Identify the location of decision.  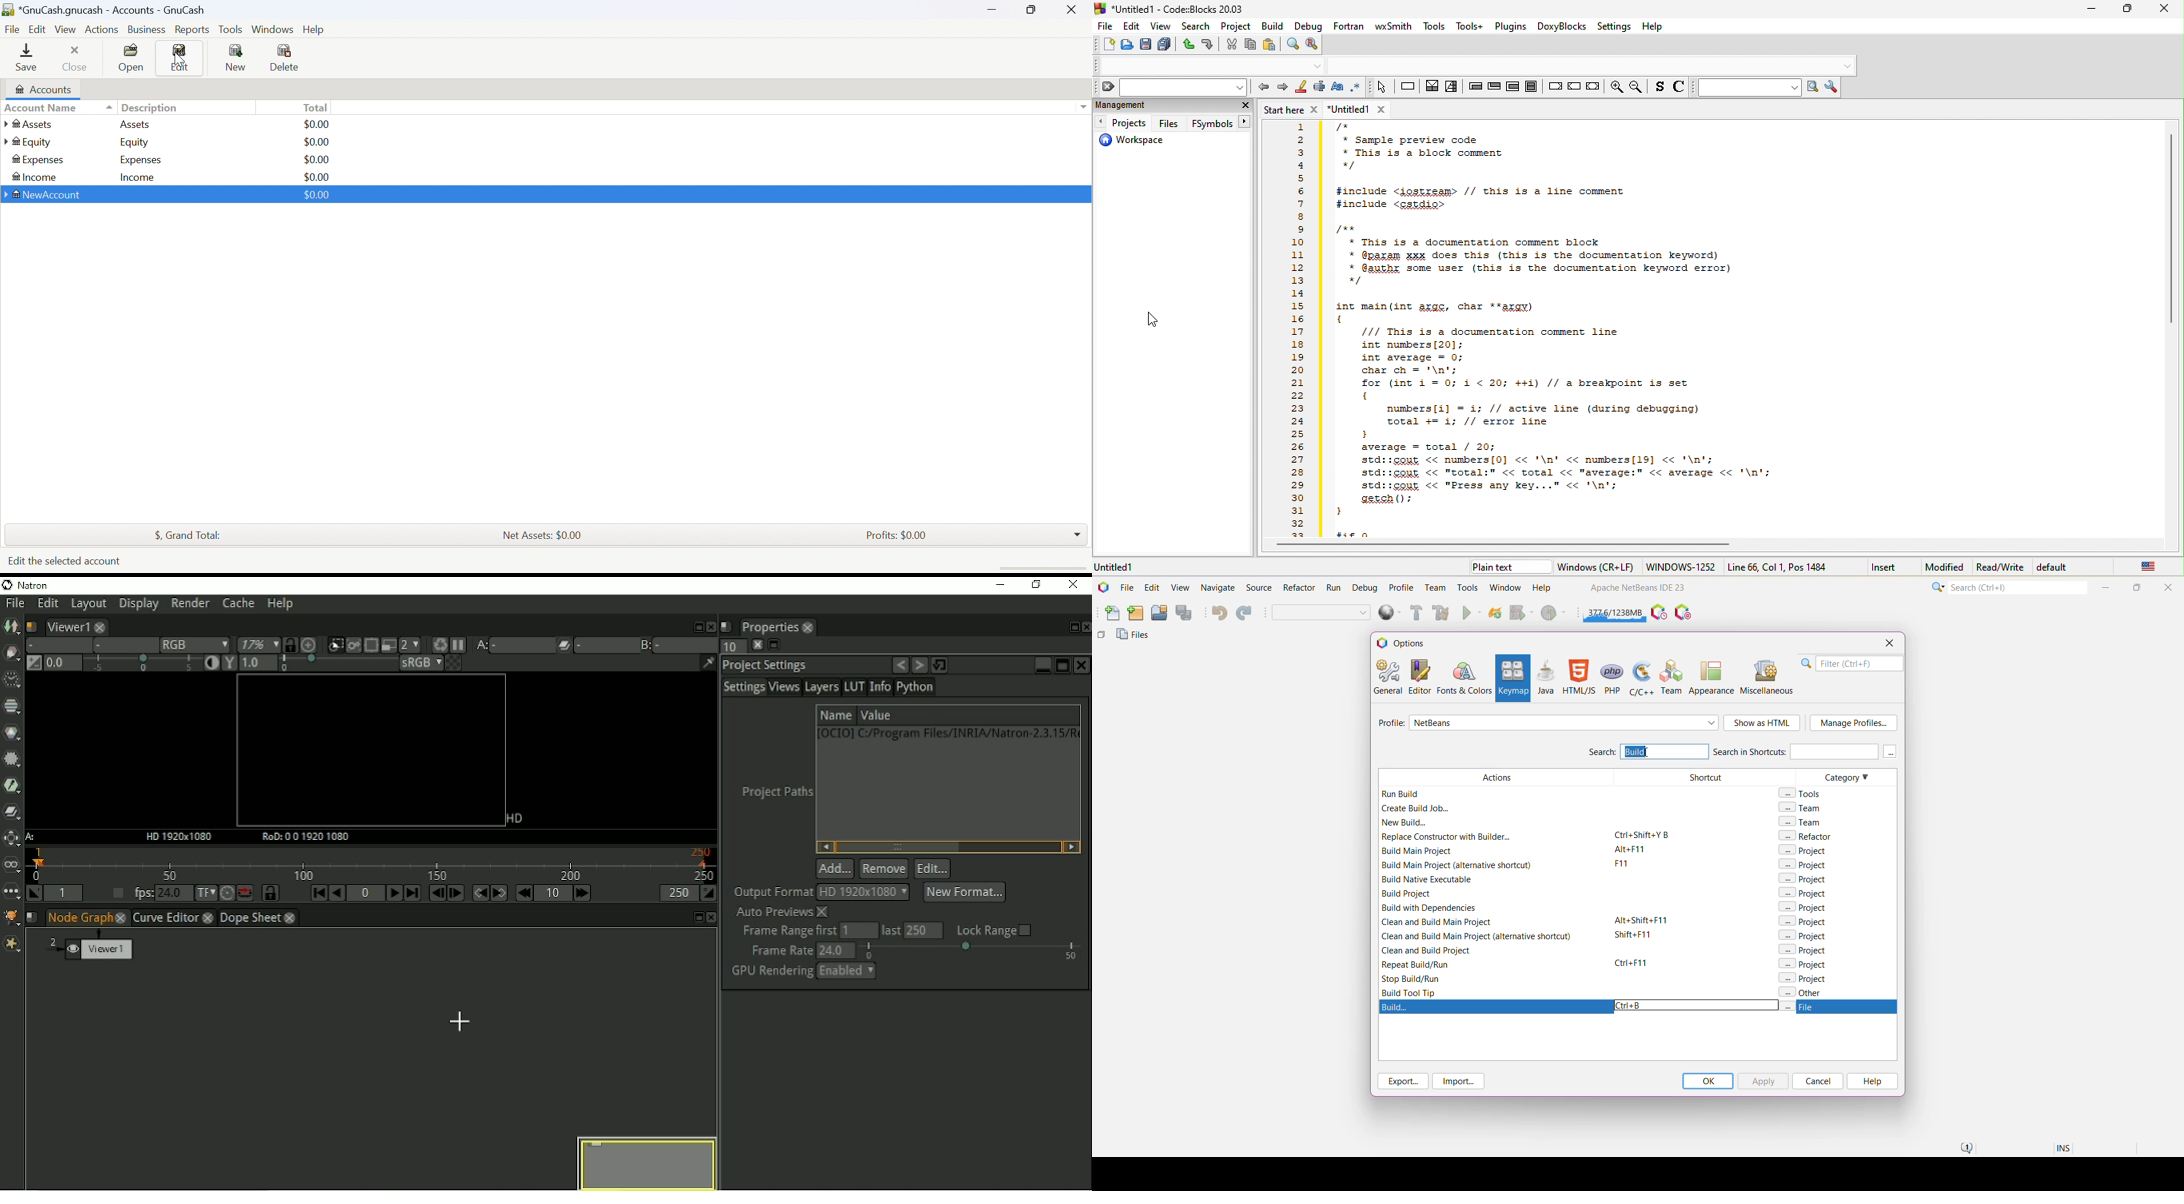
(1433, 89).